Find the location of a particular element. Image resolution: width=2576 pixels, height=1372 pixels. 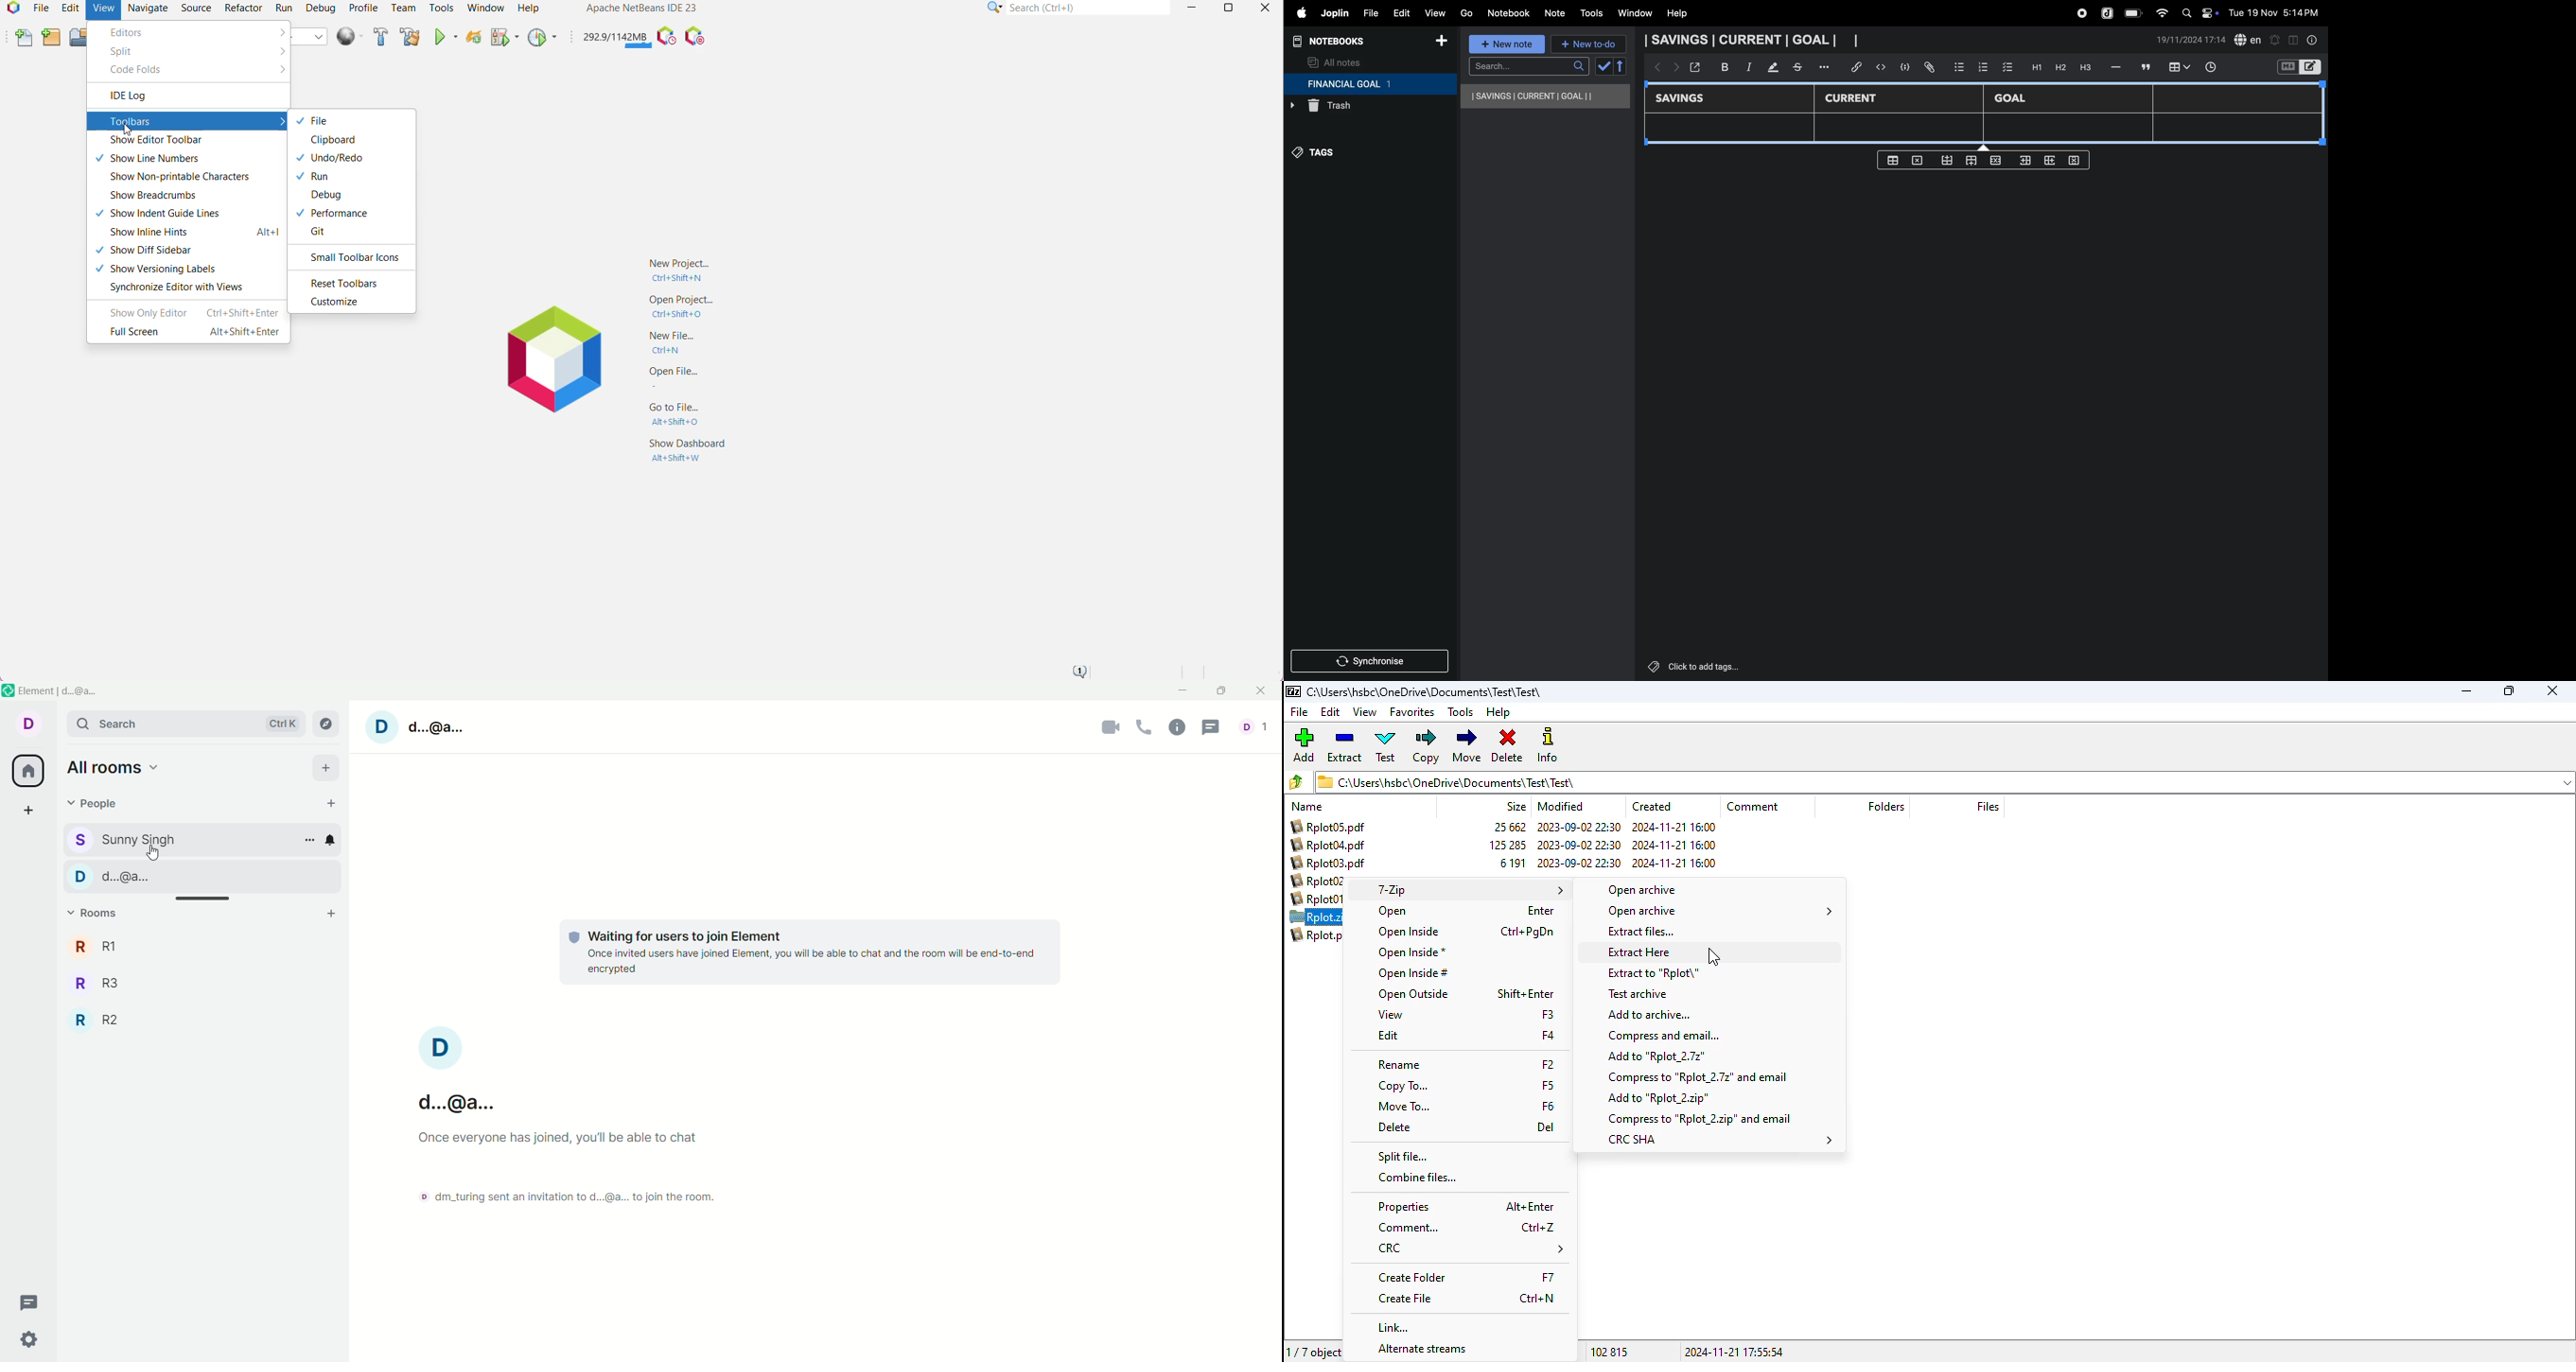

file is located at coordinates (1300, 712).